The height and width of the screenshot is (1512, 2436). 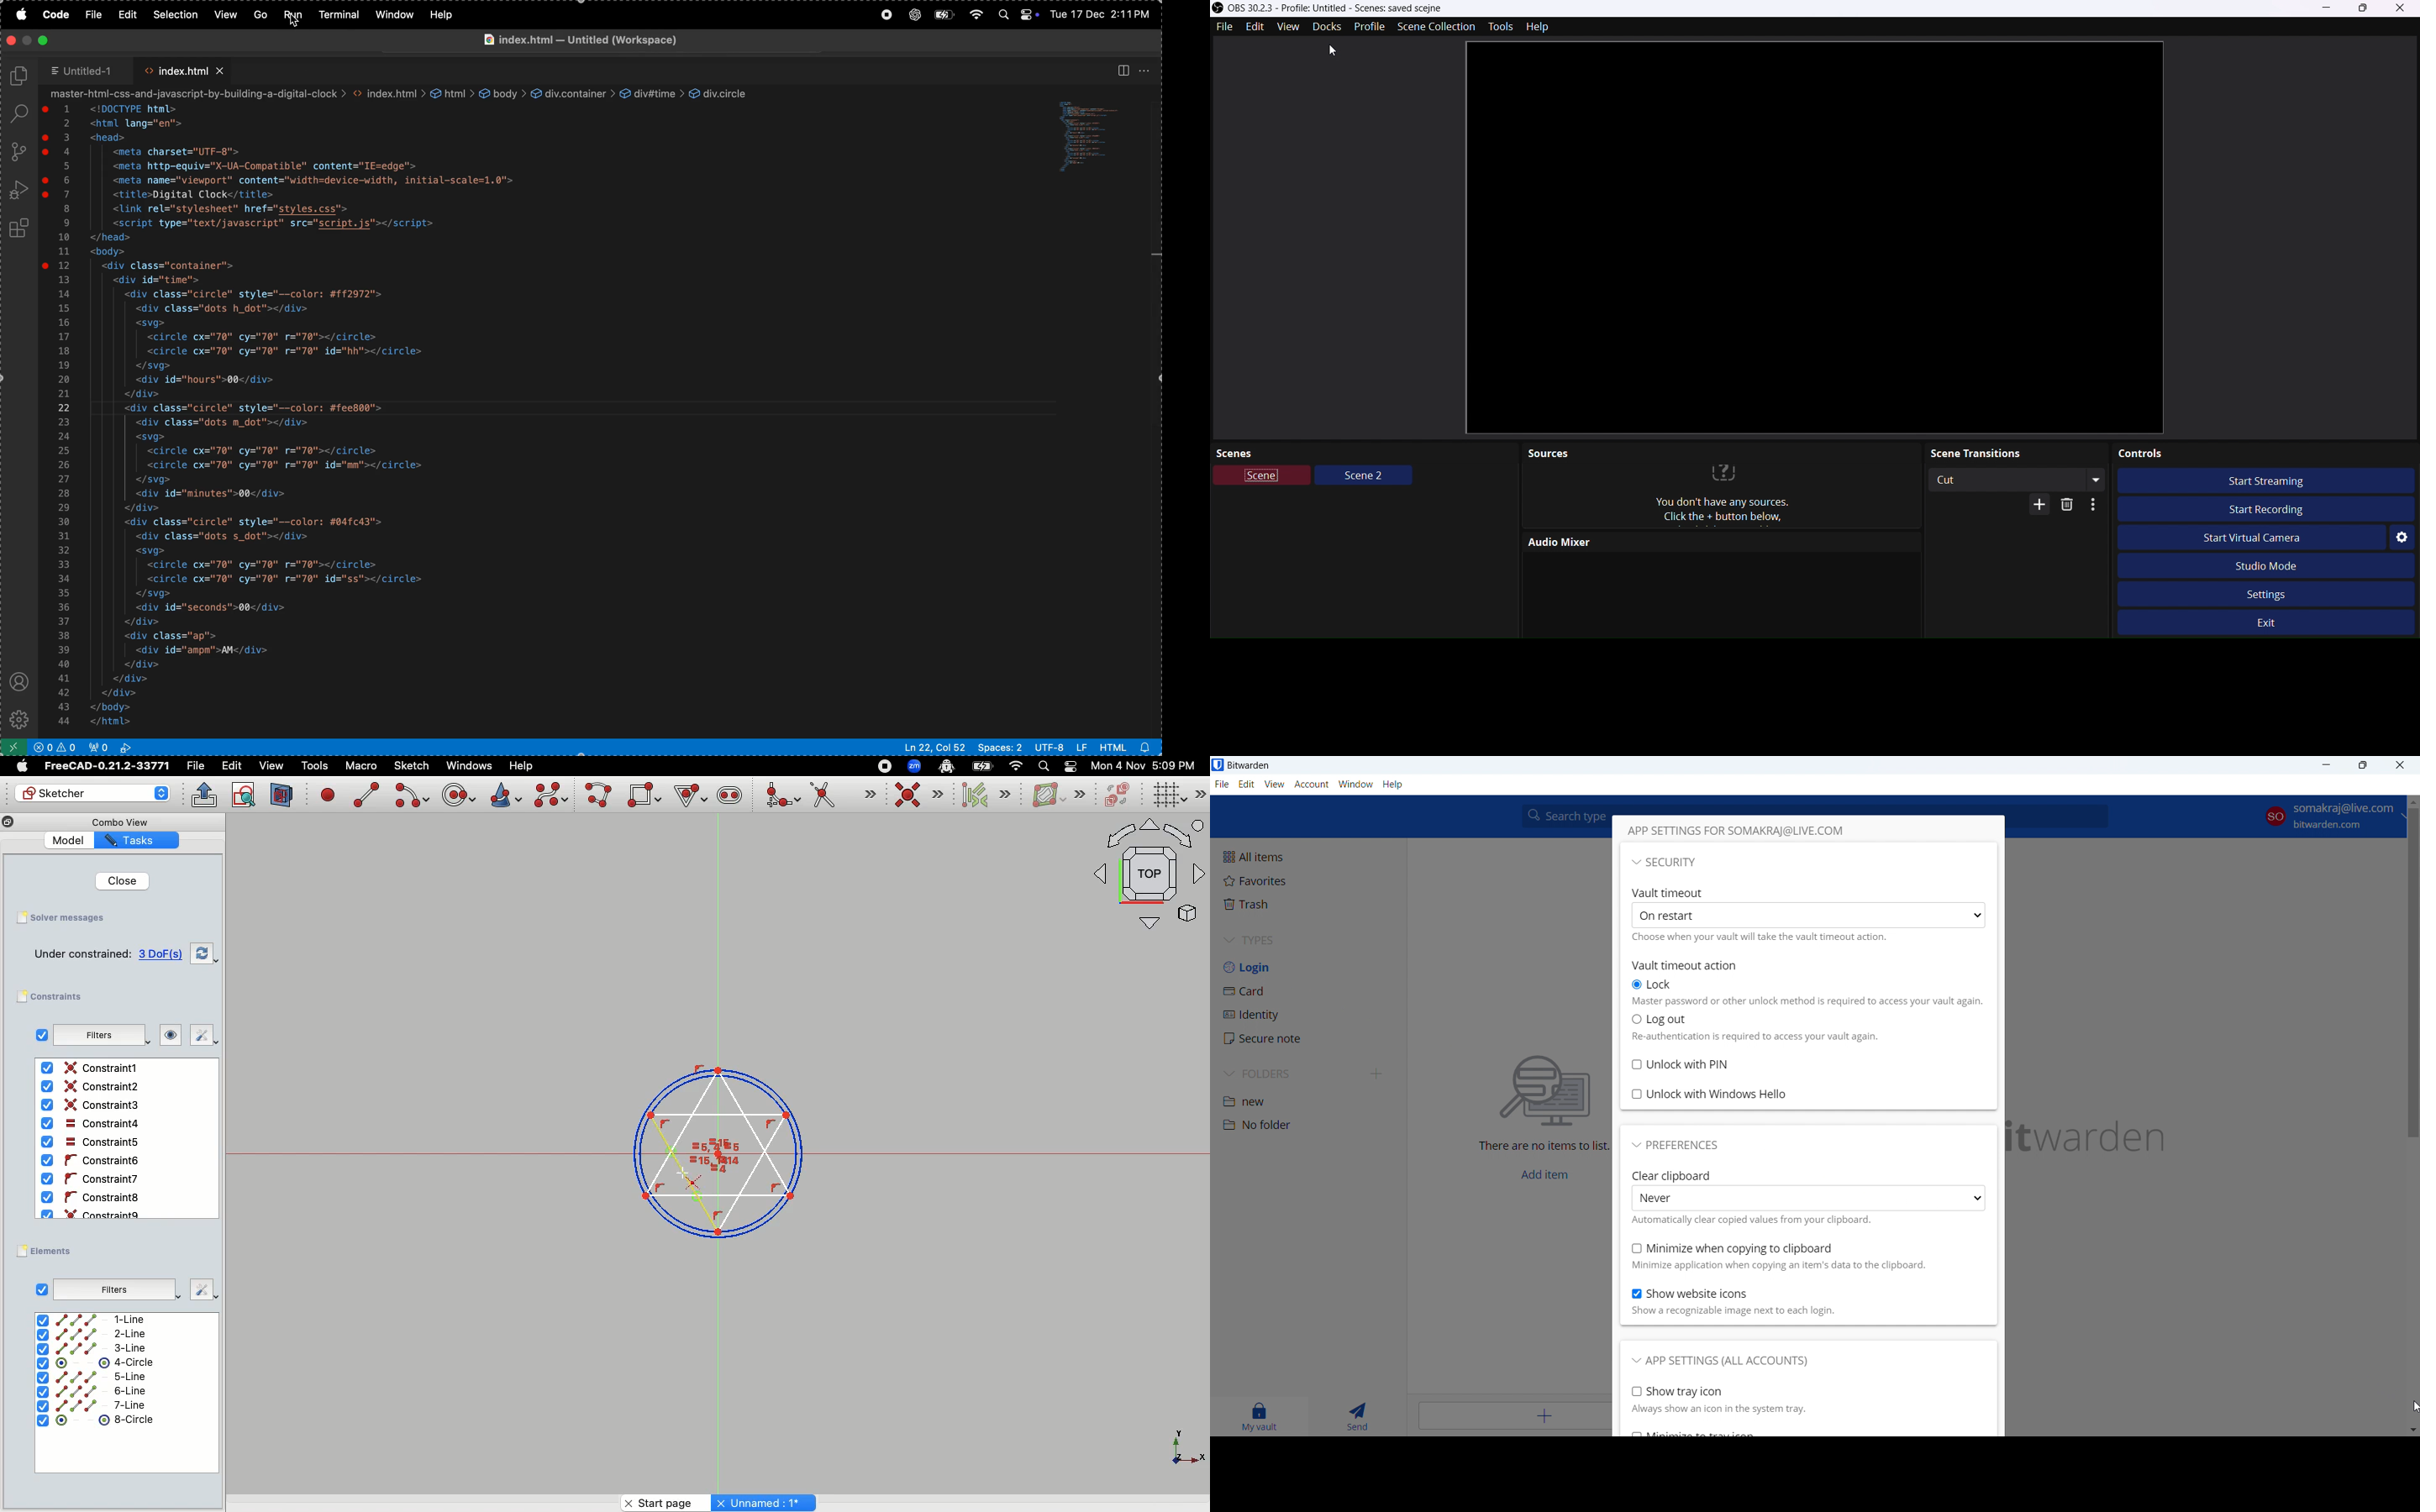 What do you see at coordinates (1435, 26) in the screenshot?
I see `SceneSeclection` at bounding box center [1435, 26].